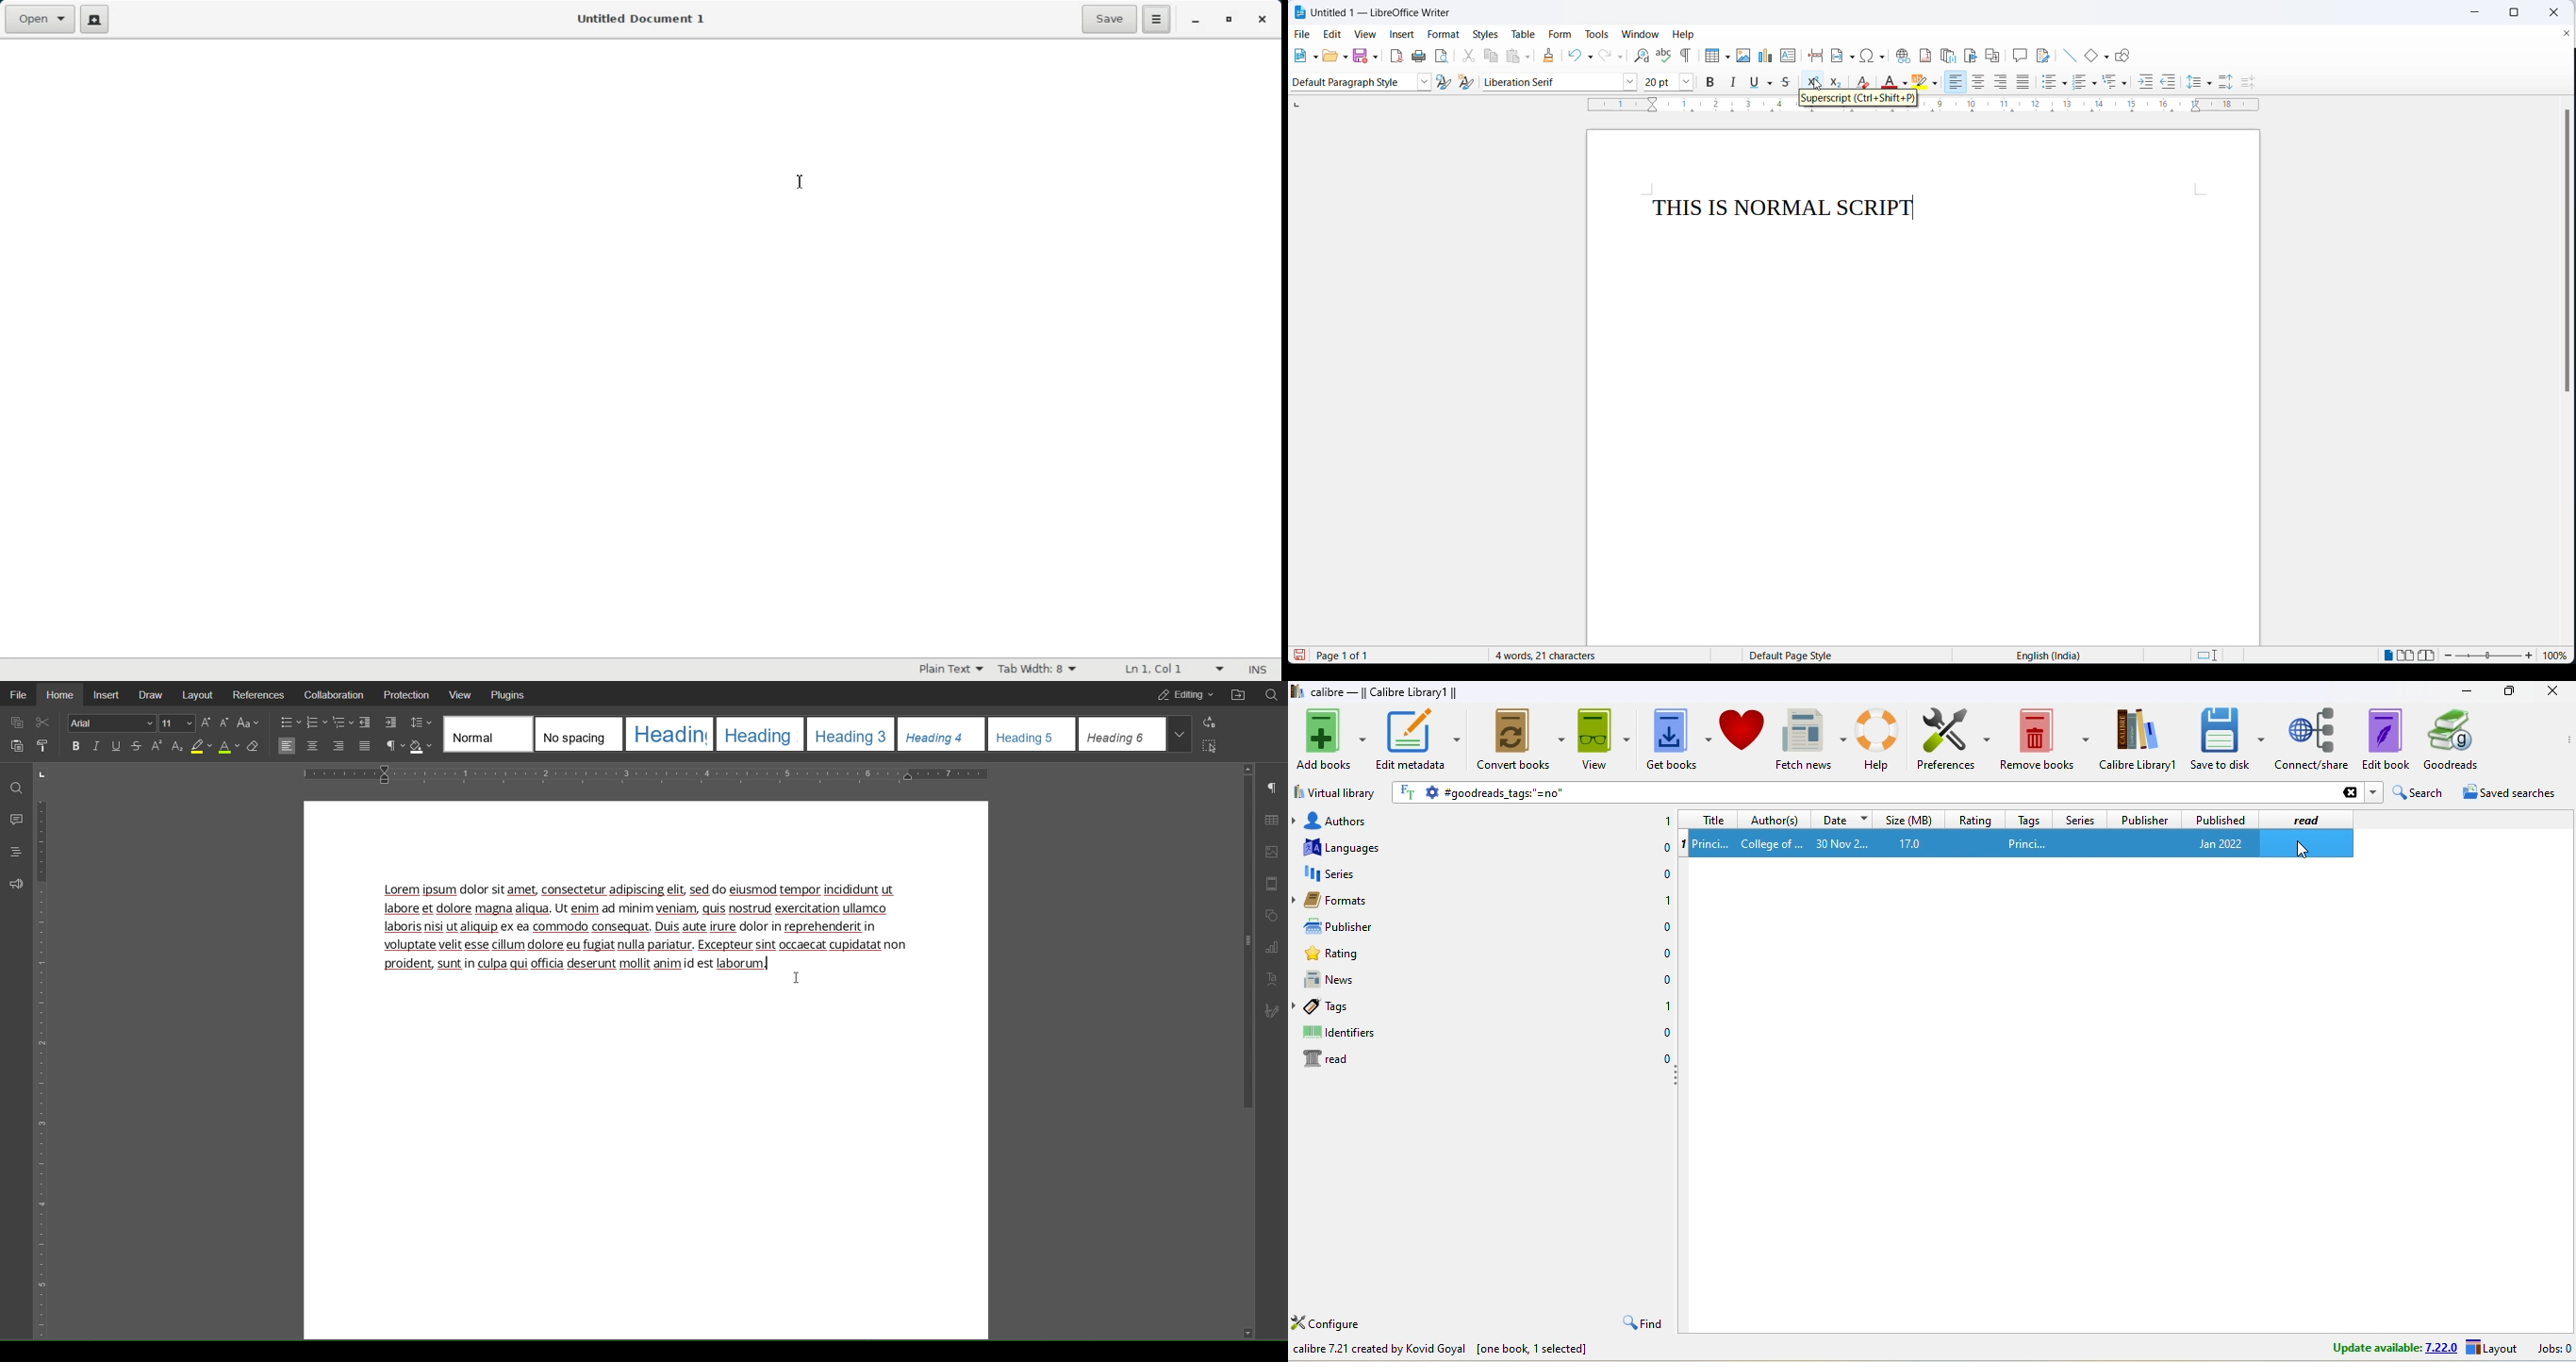 The height and width of the screenshot is (1372, 2576). Describe the element at coordinates (2407, 655) in the screenshot. I see `multipage view` at that location.